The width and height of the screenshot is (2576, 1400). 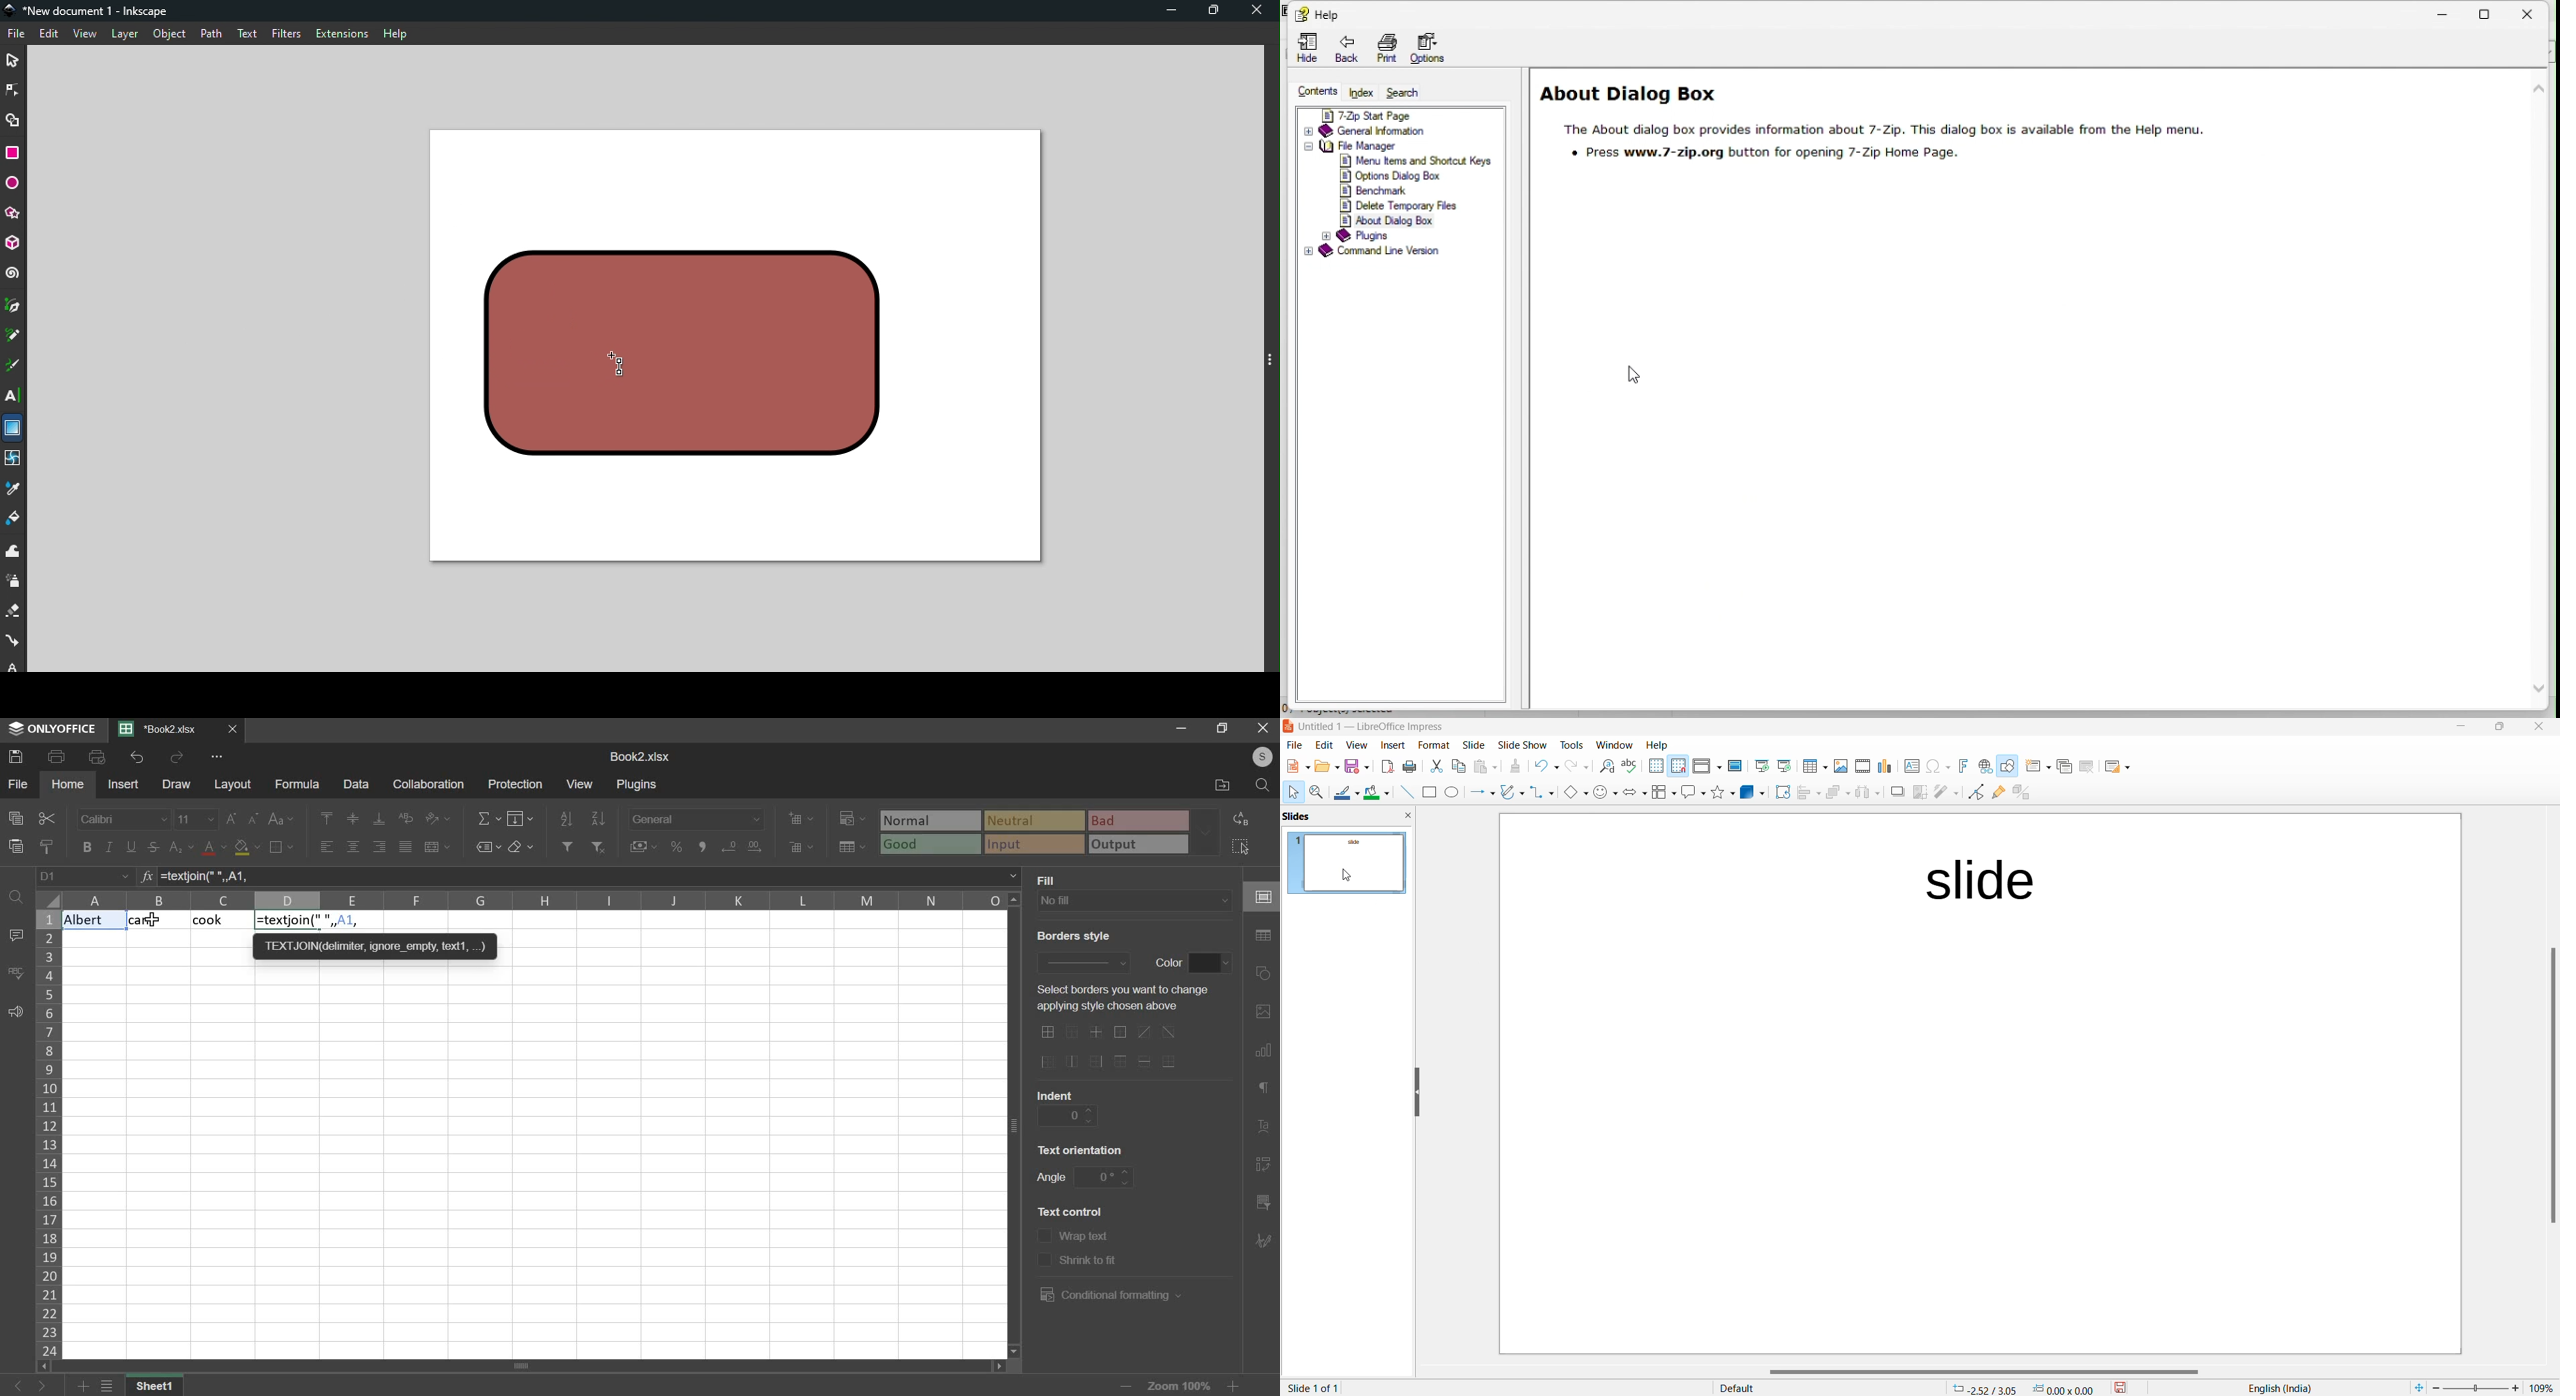 I want to click on text, so click(x=1051, y=1179).